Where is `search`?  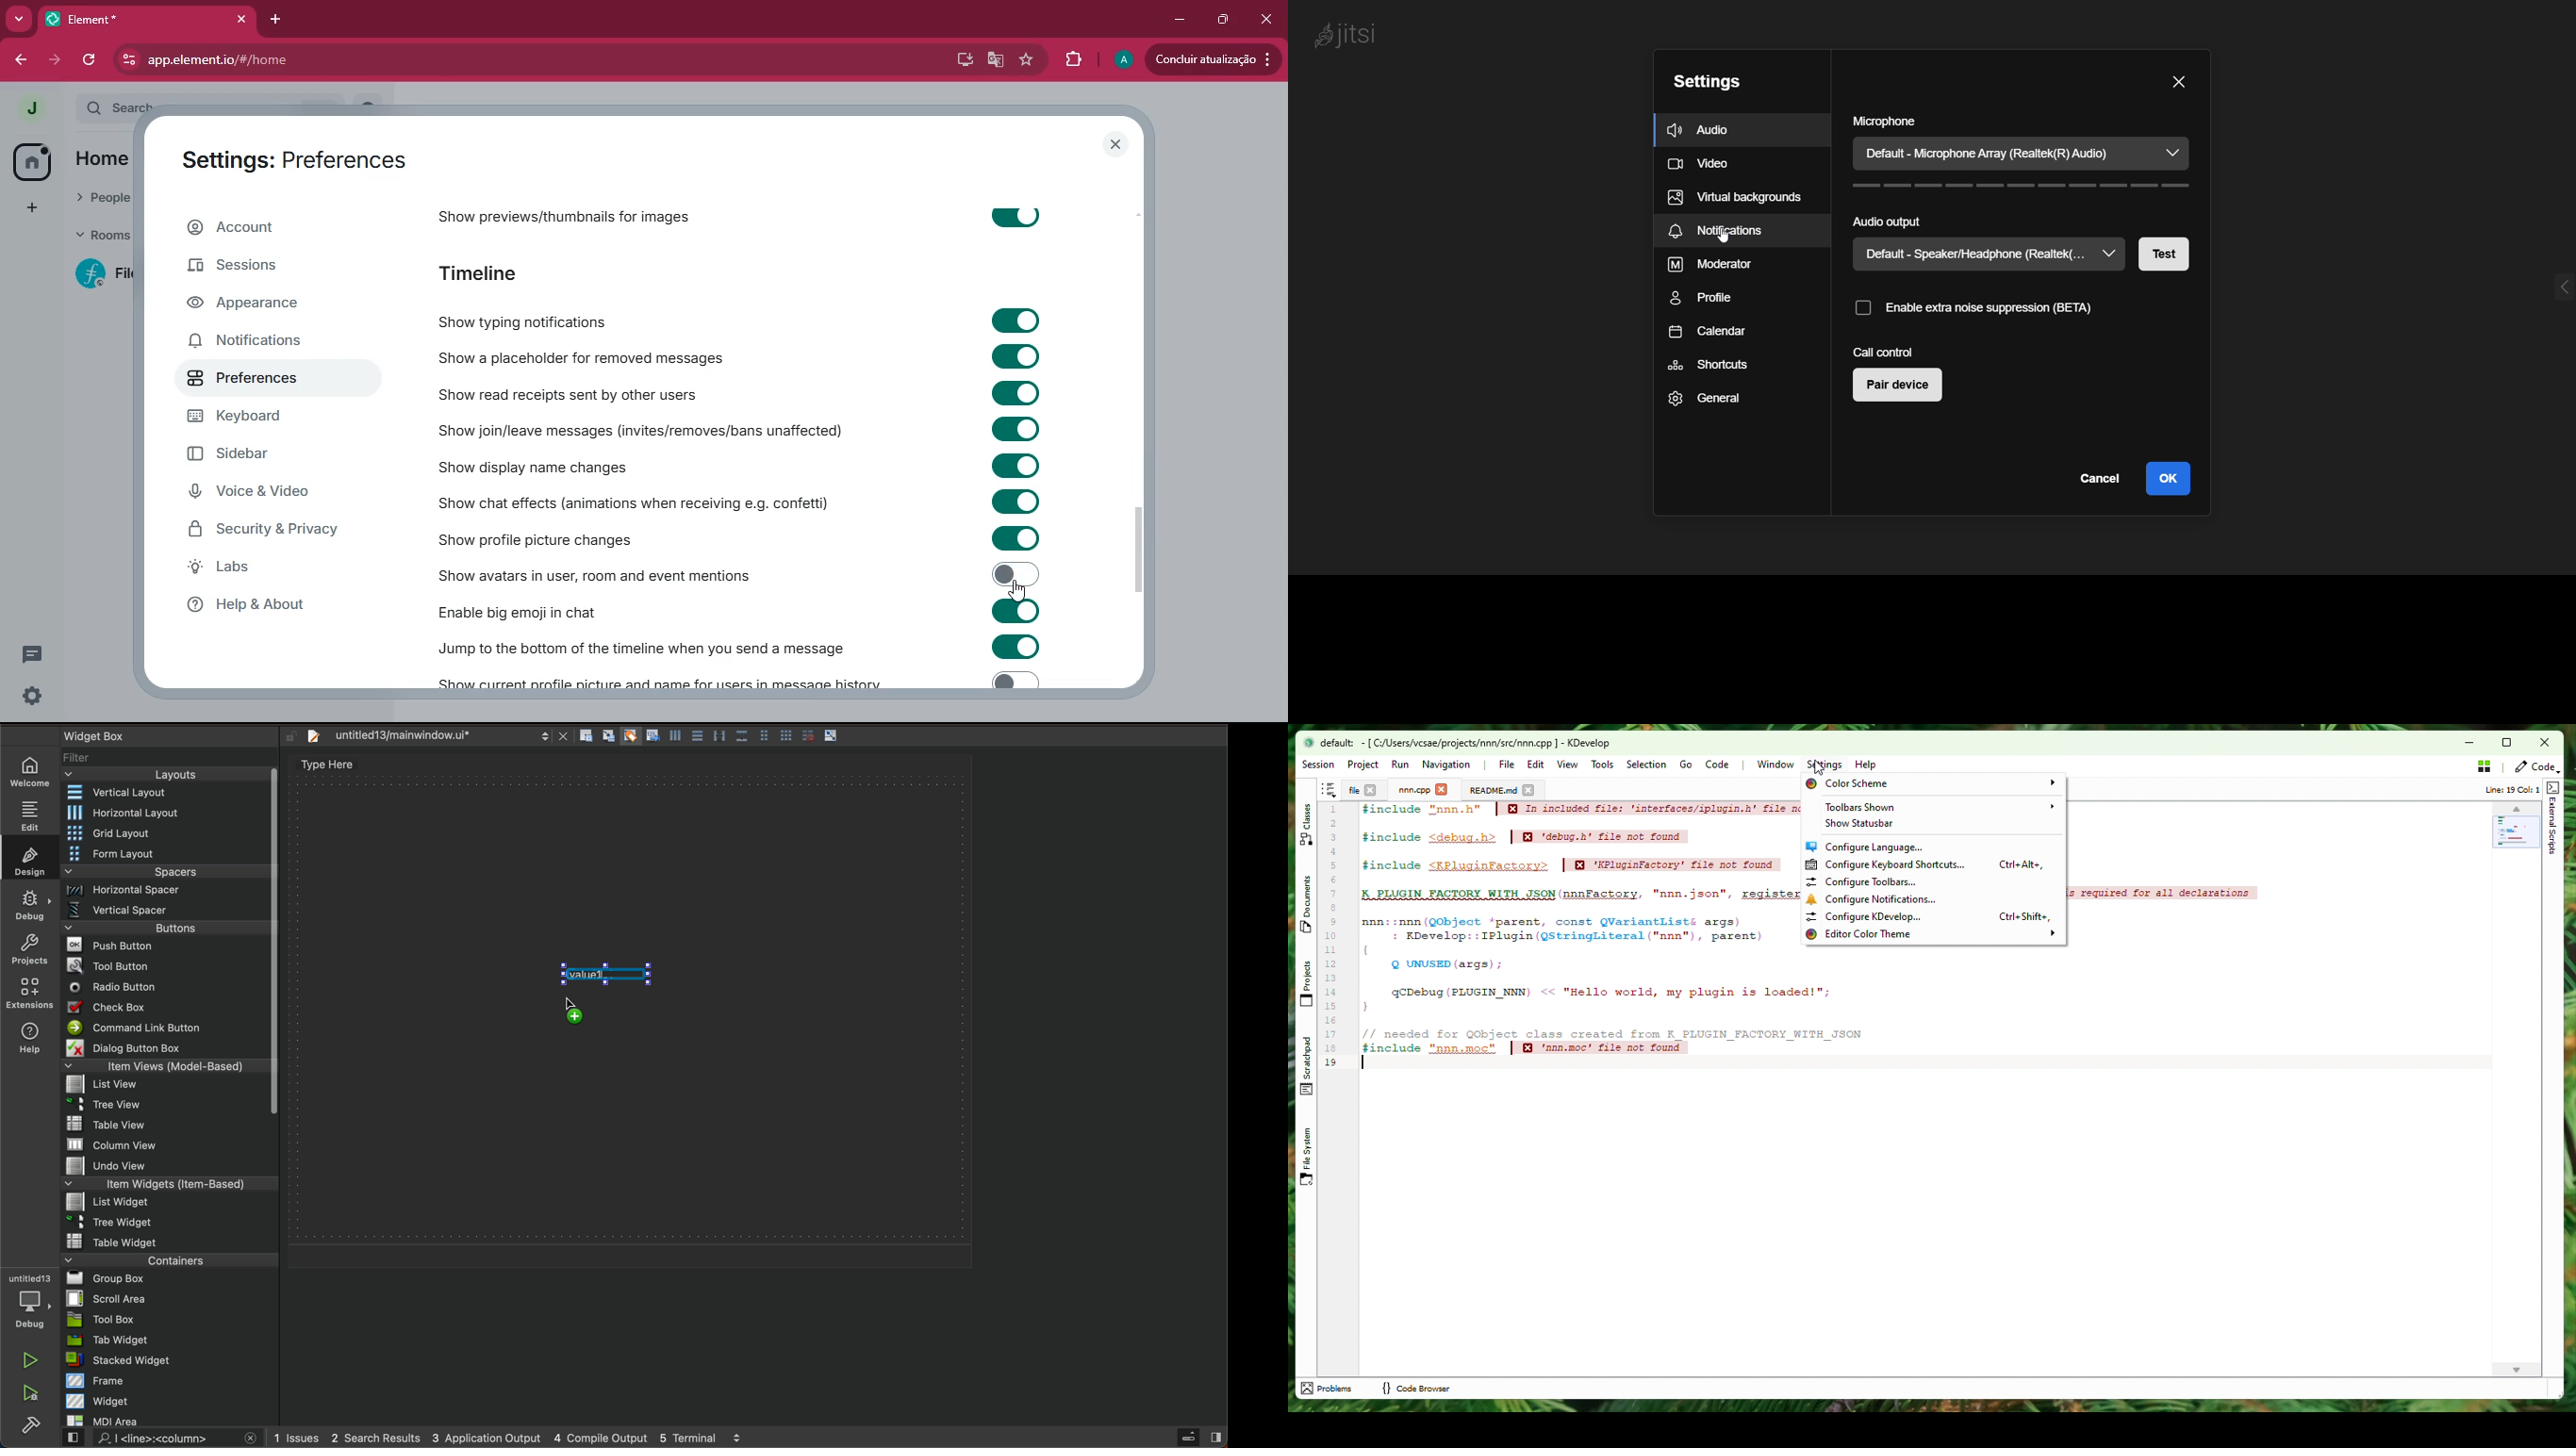
search is located at coordinates (123, 105).